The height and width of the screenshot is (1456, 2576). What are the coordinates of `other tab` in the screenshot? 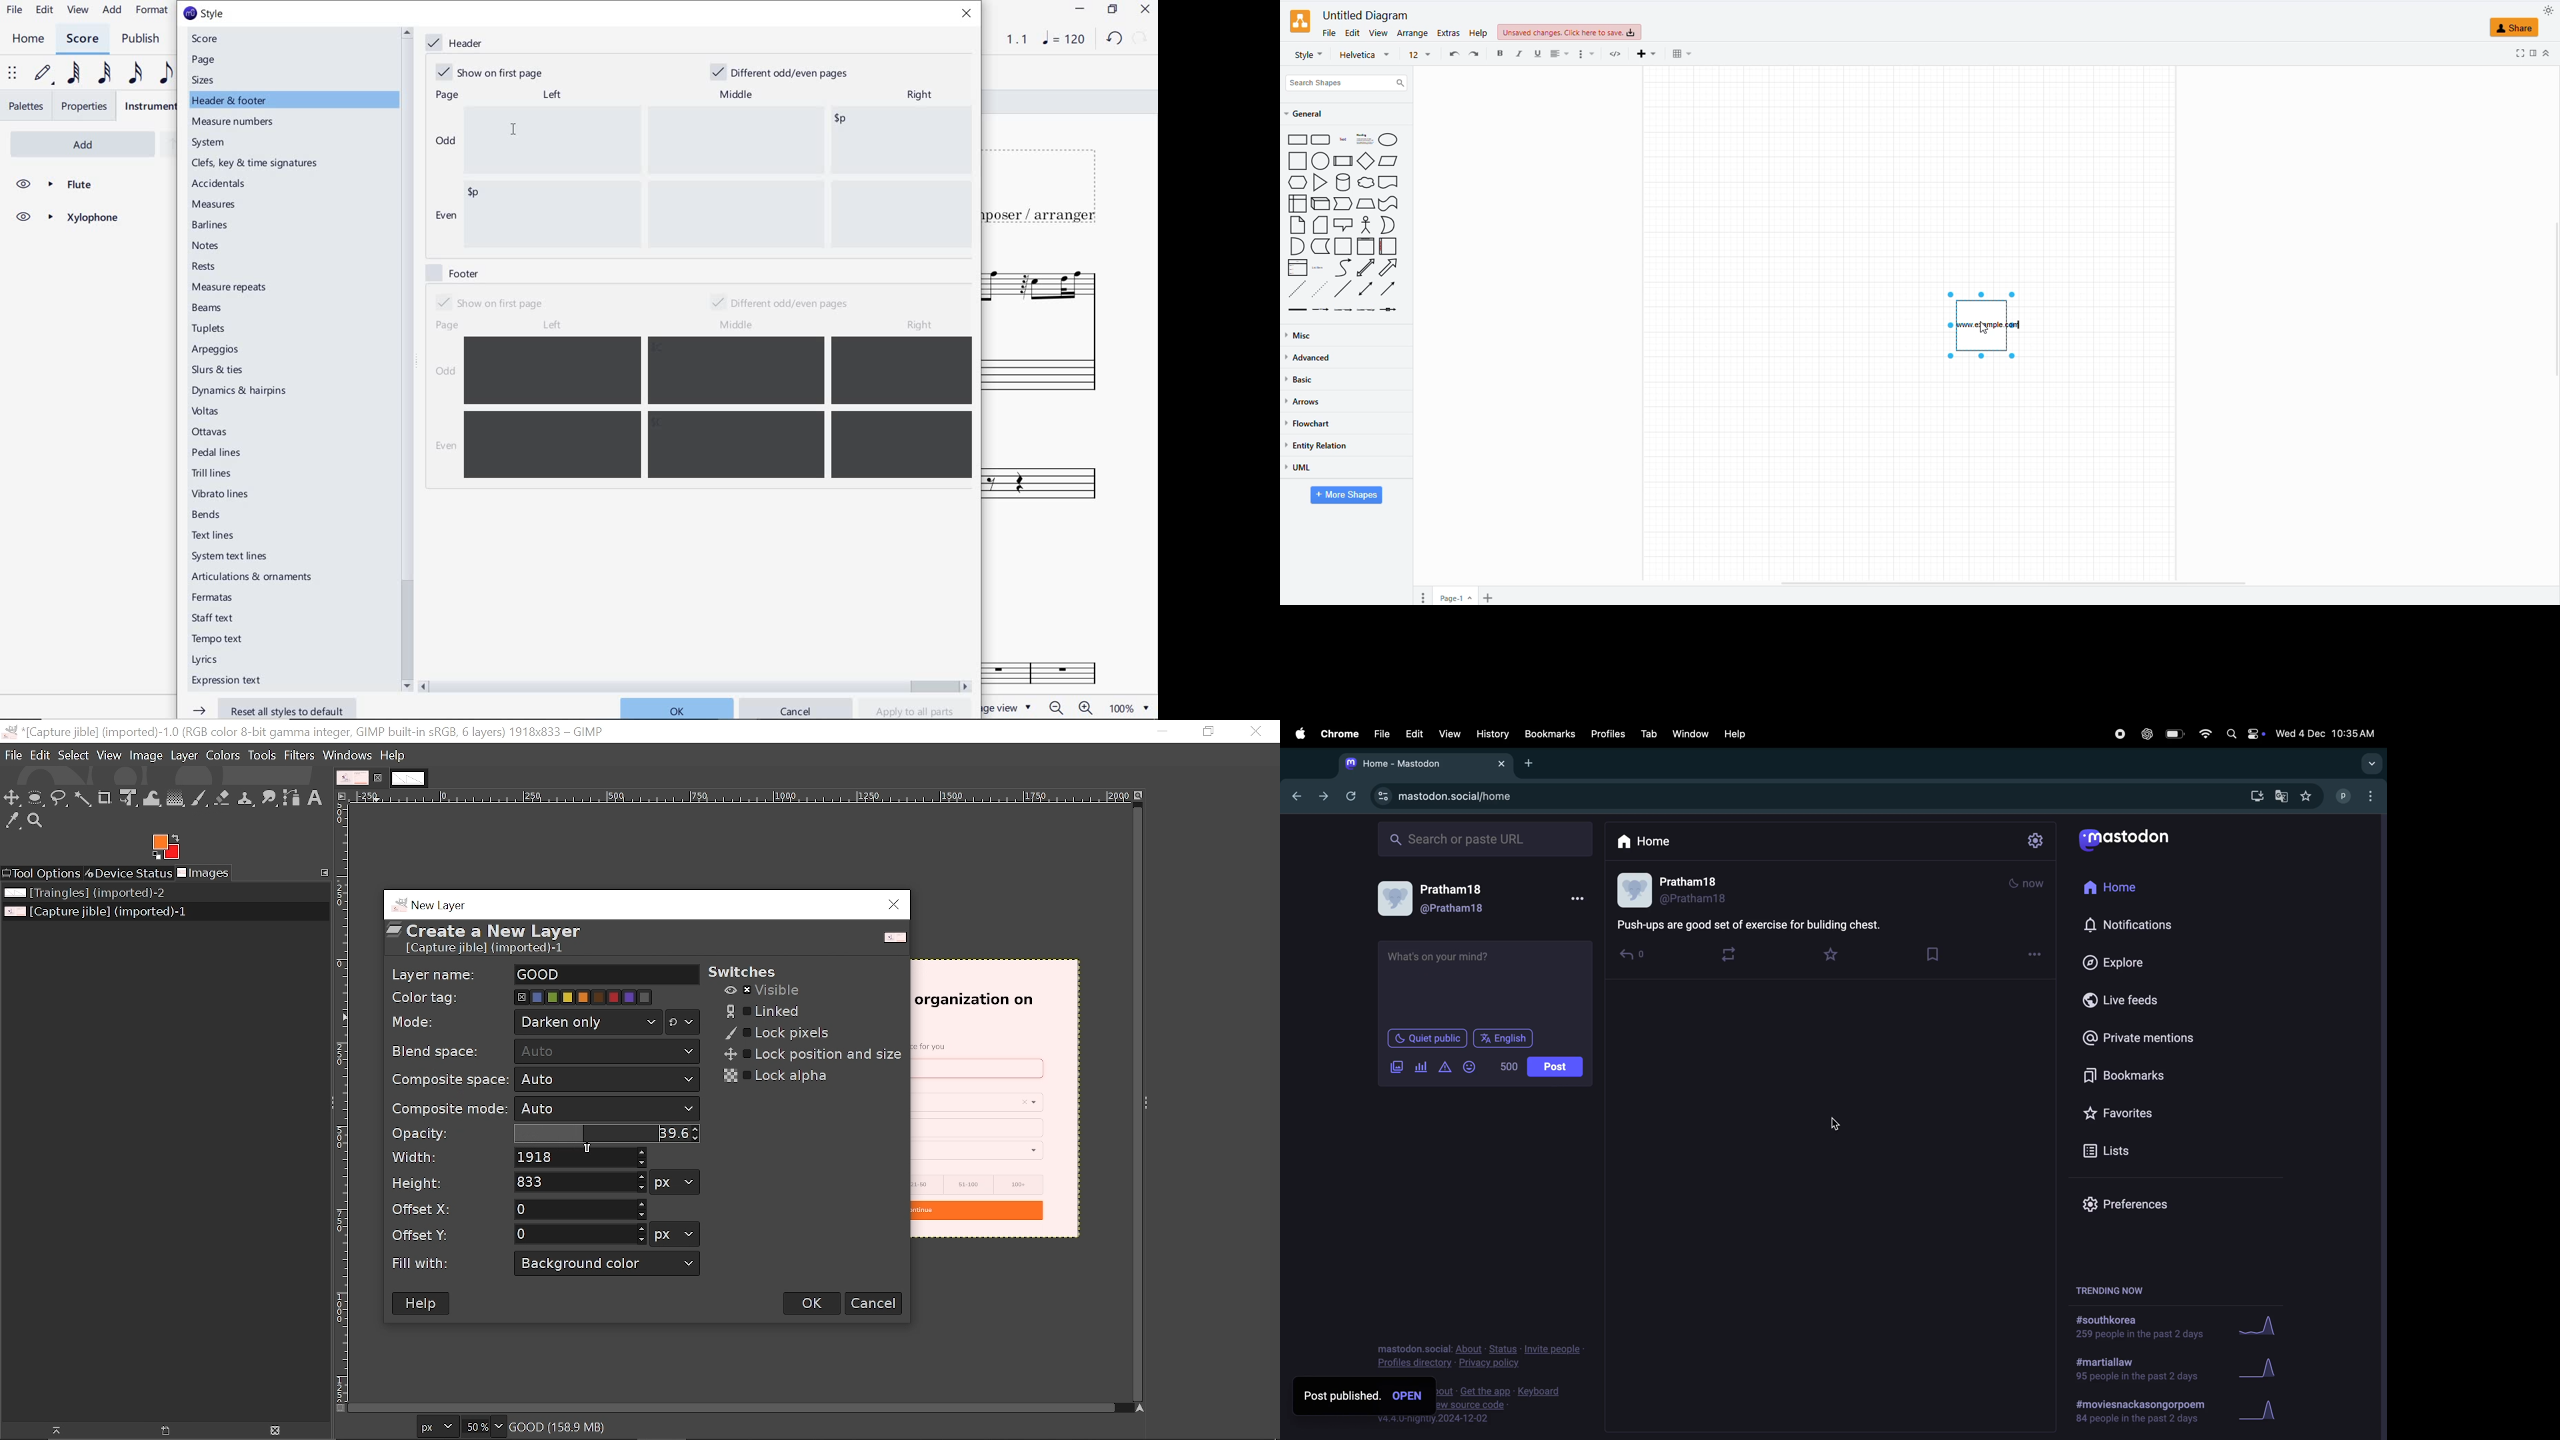 It's located at (409, 779).